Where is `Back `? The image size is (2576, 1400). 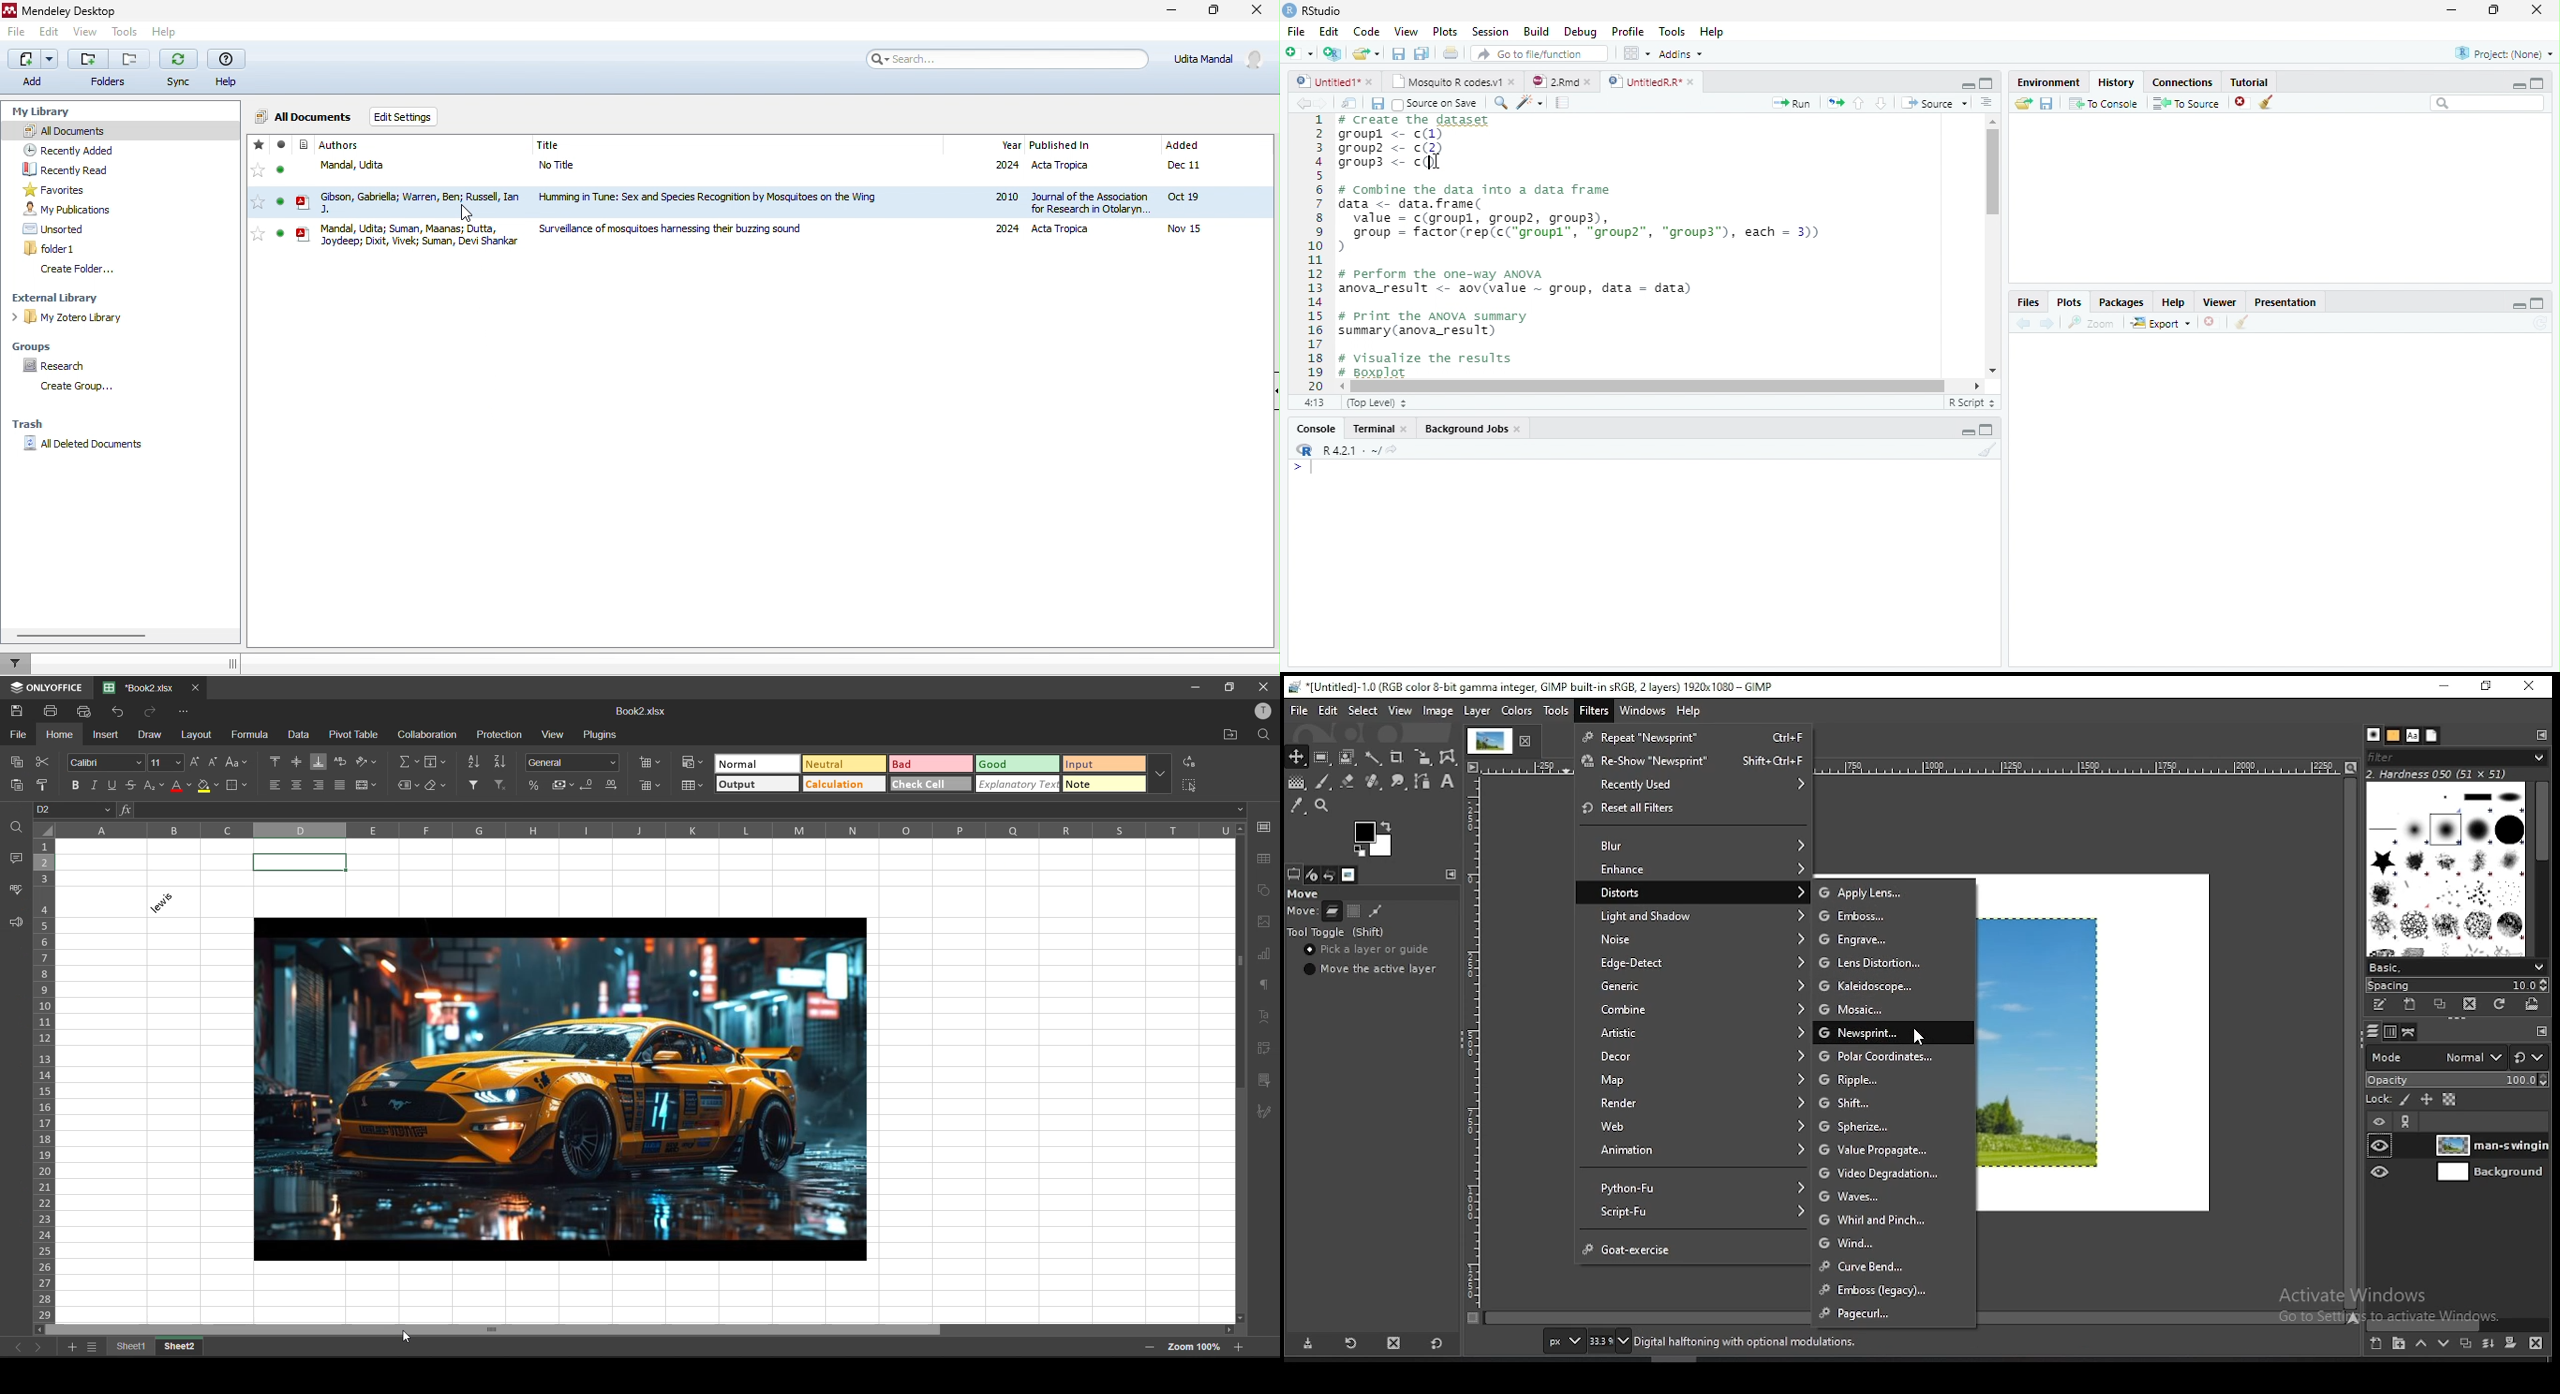 Back  is located at coordinates (1304, 104).